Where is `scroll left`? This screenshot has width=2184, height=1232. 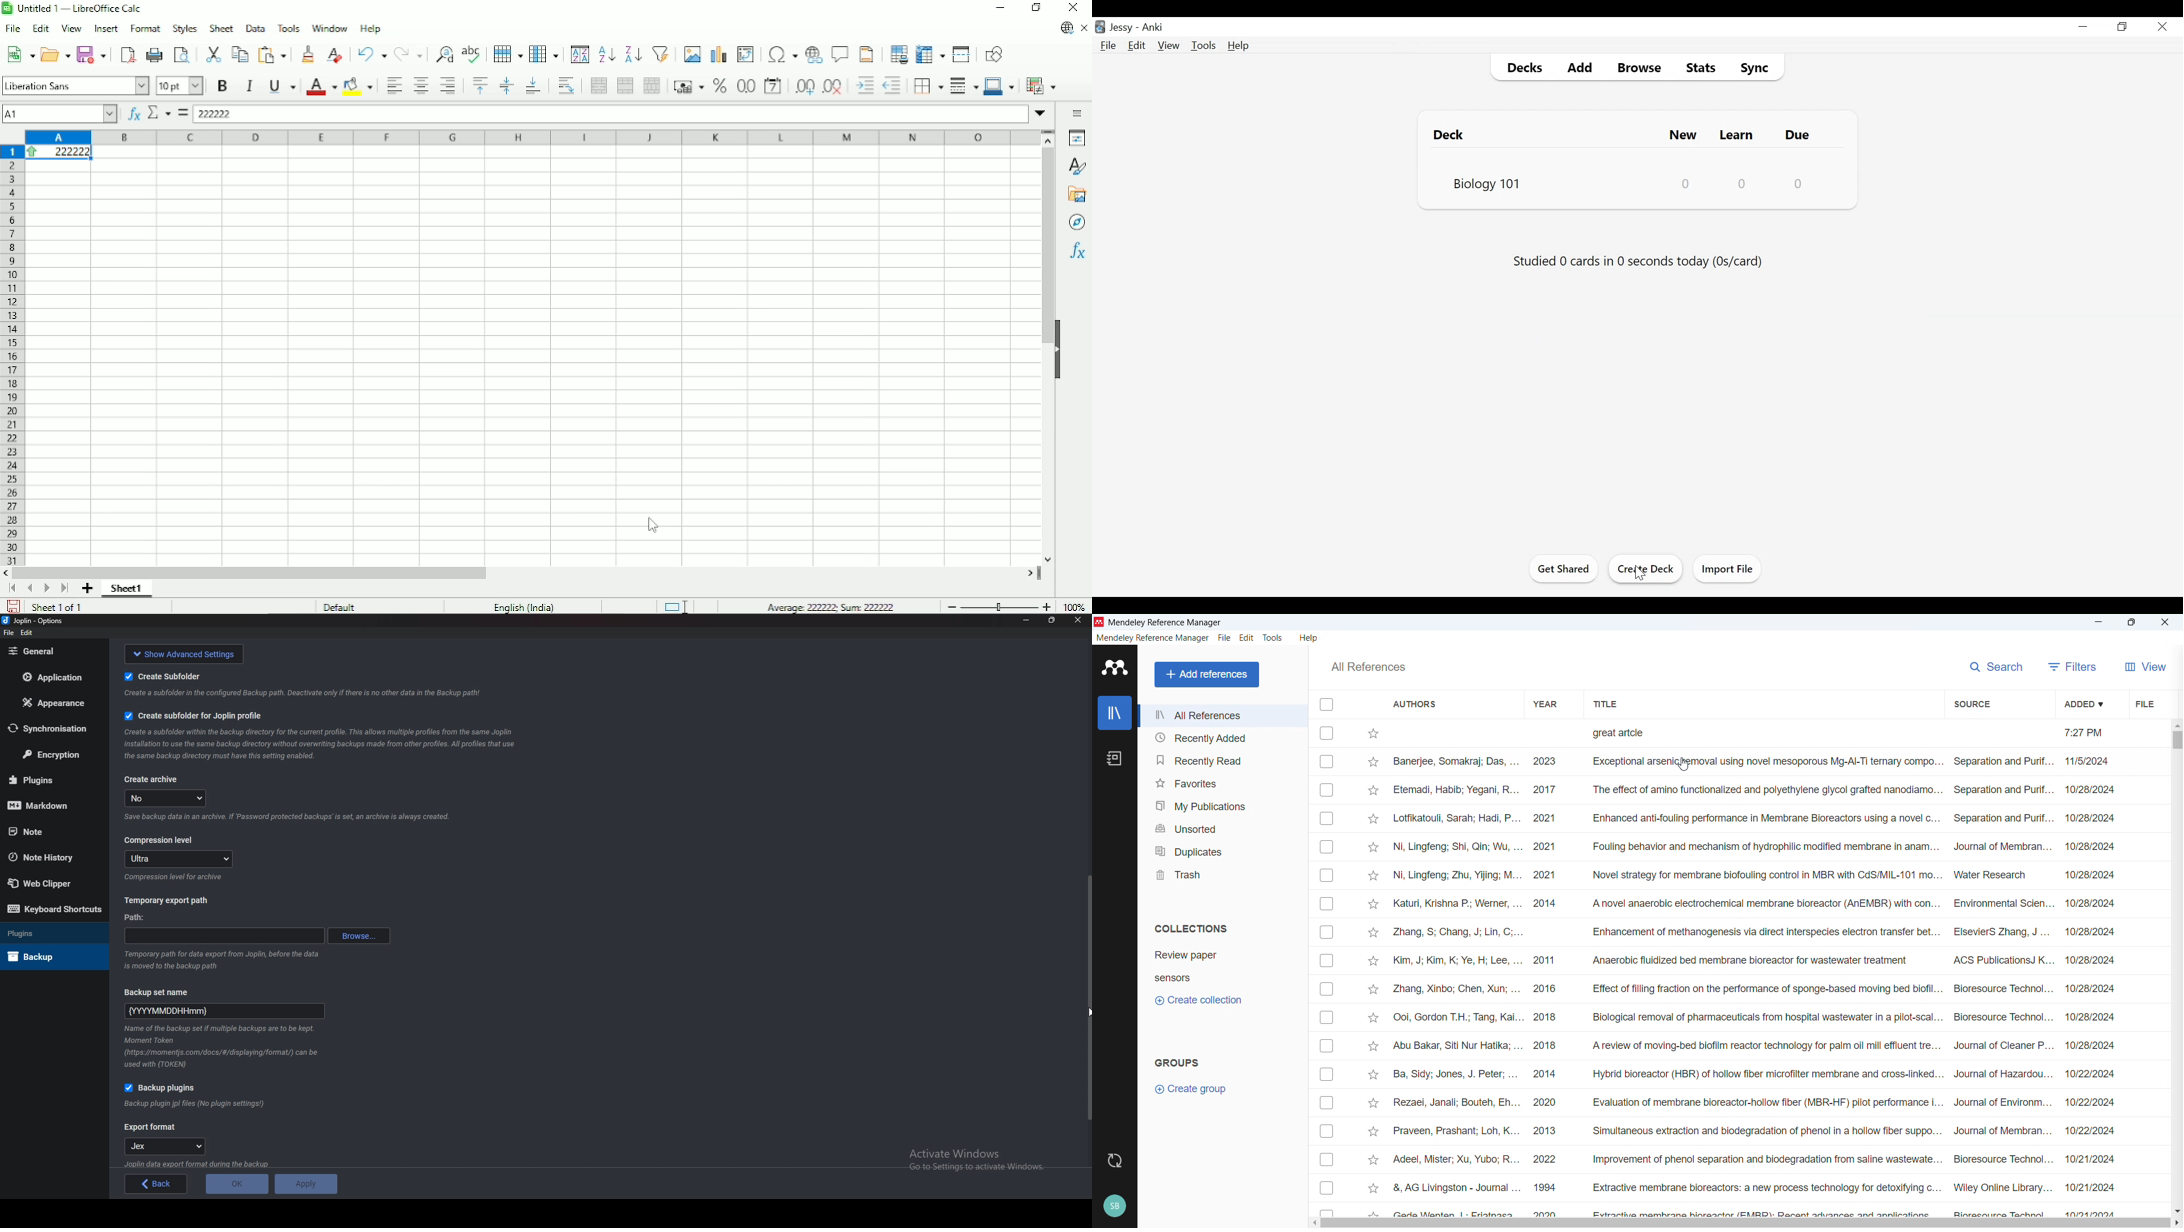
scroll left is located at coordinates (8, 573).